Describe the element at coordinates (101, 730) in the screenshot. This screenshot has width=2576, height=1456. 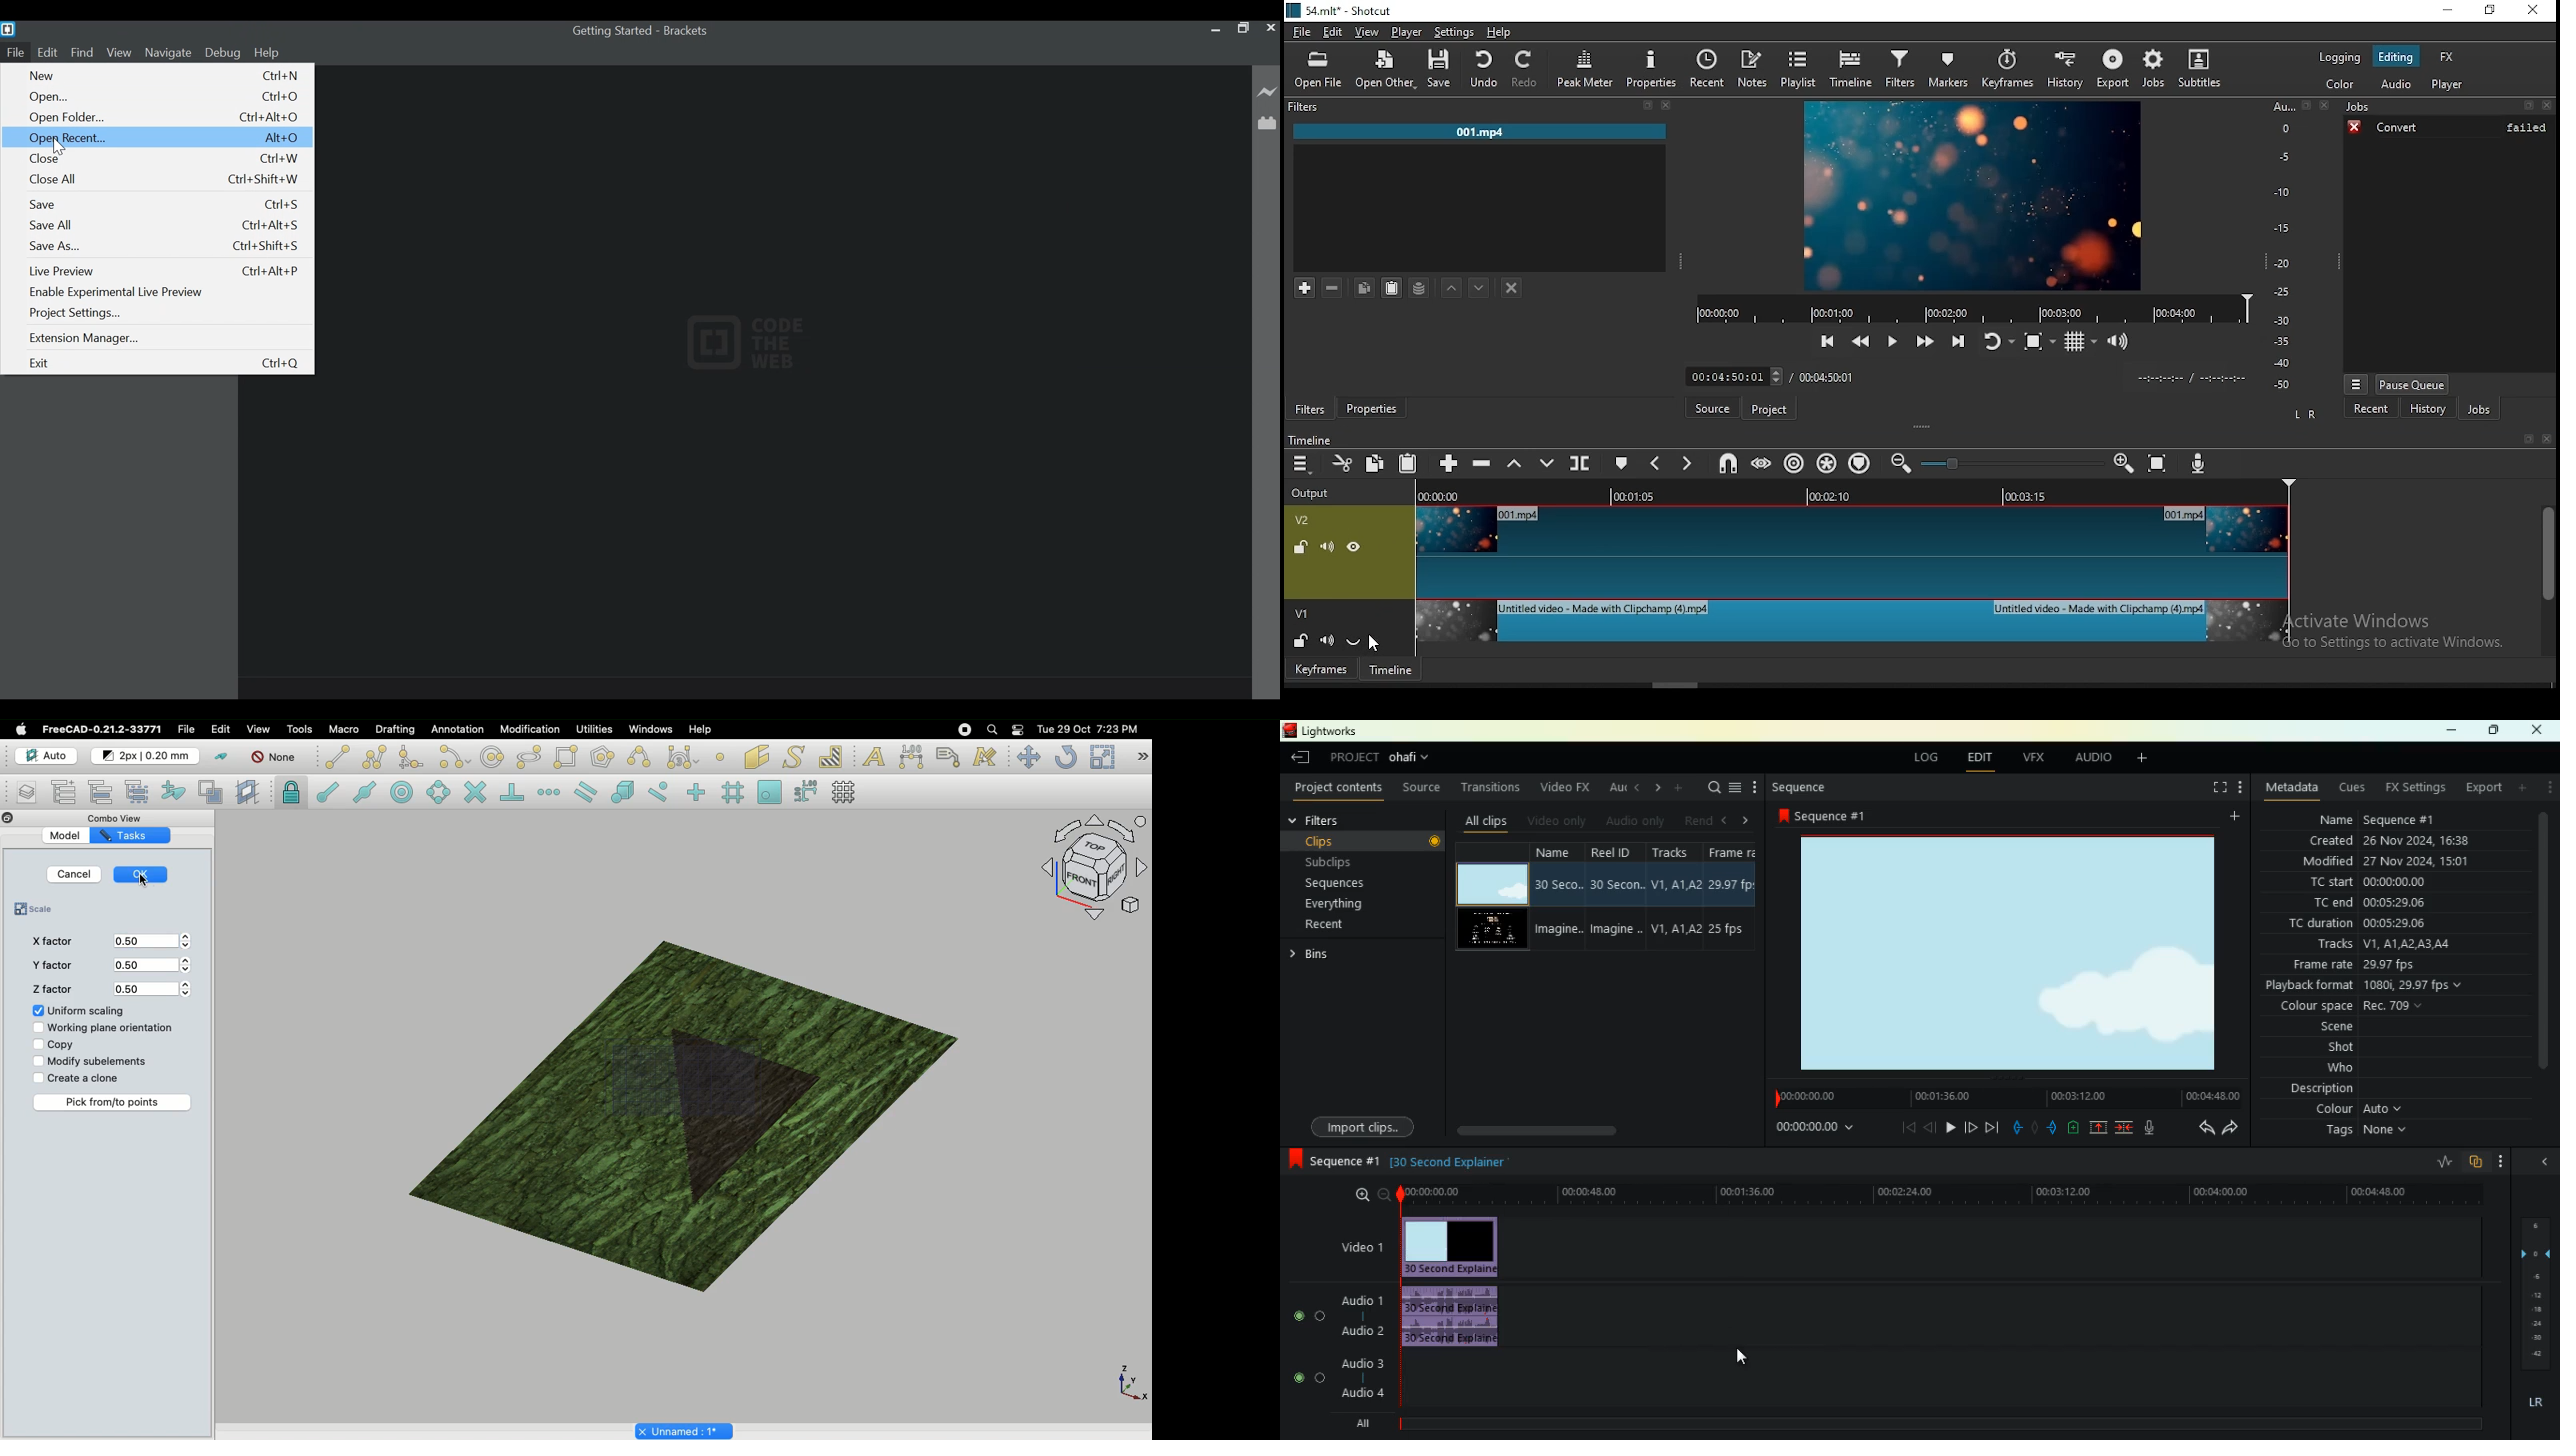
I see `FreeCAD` at that location.